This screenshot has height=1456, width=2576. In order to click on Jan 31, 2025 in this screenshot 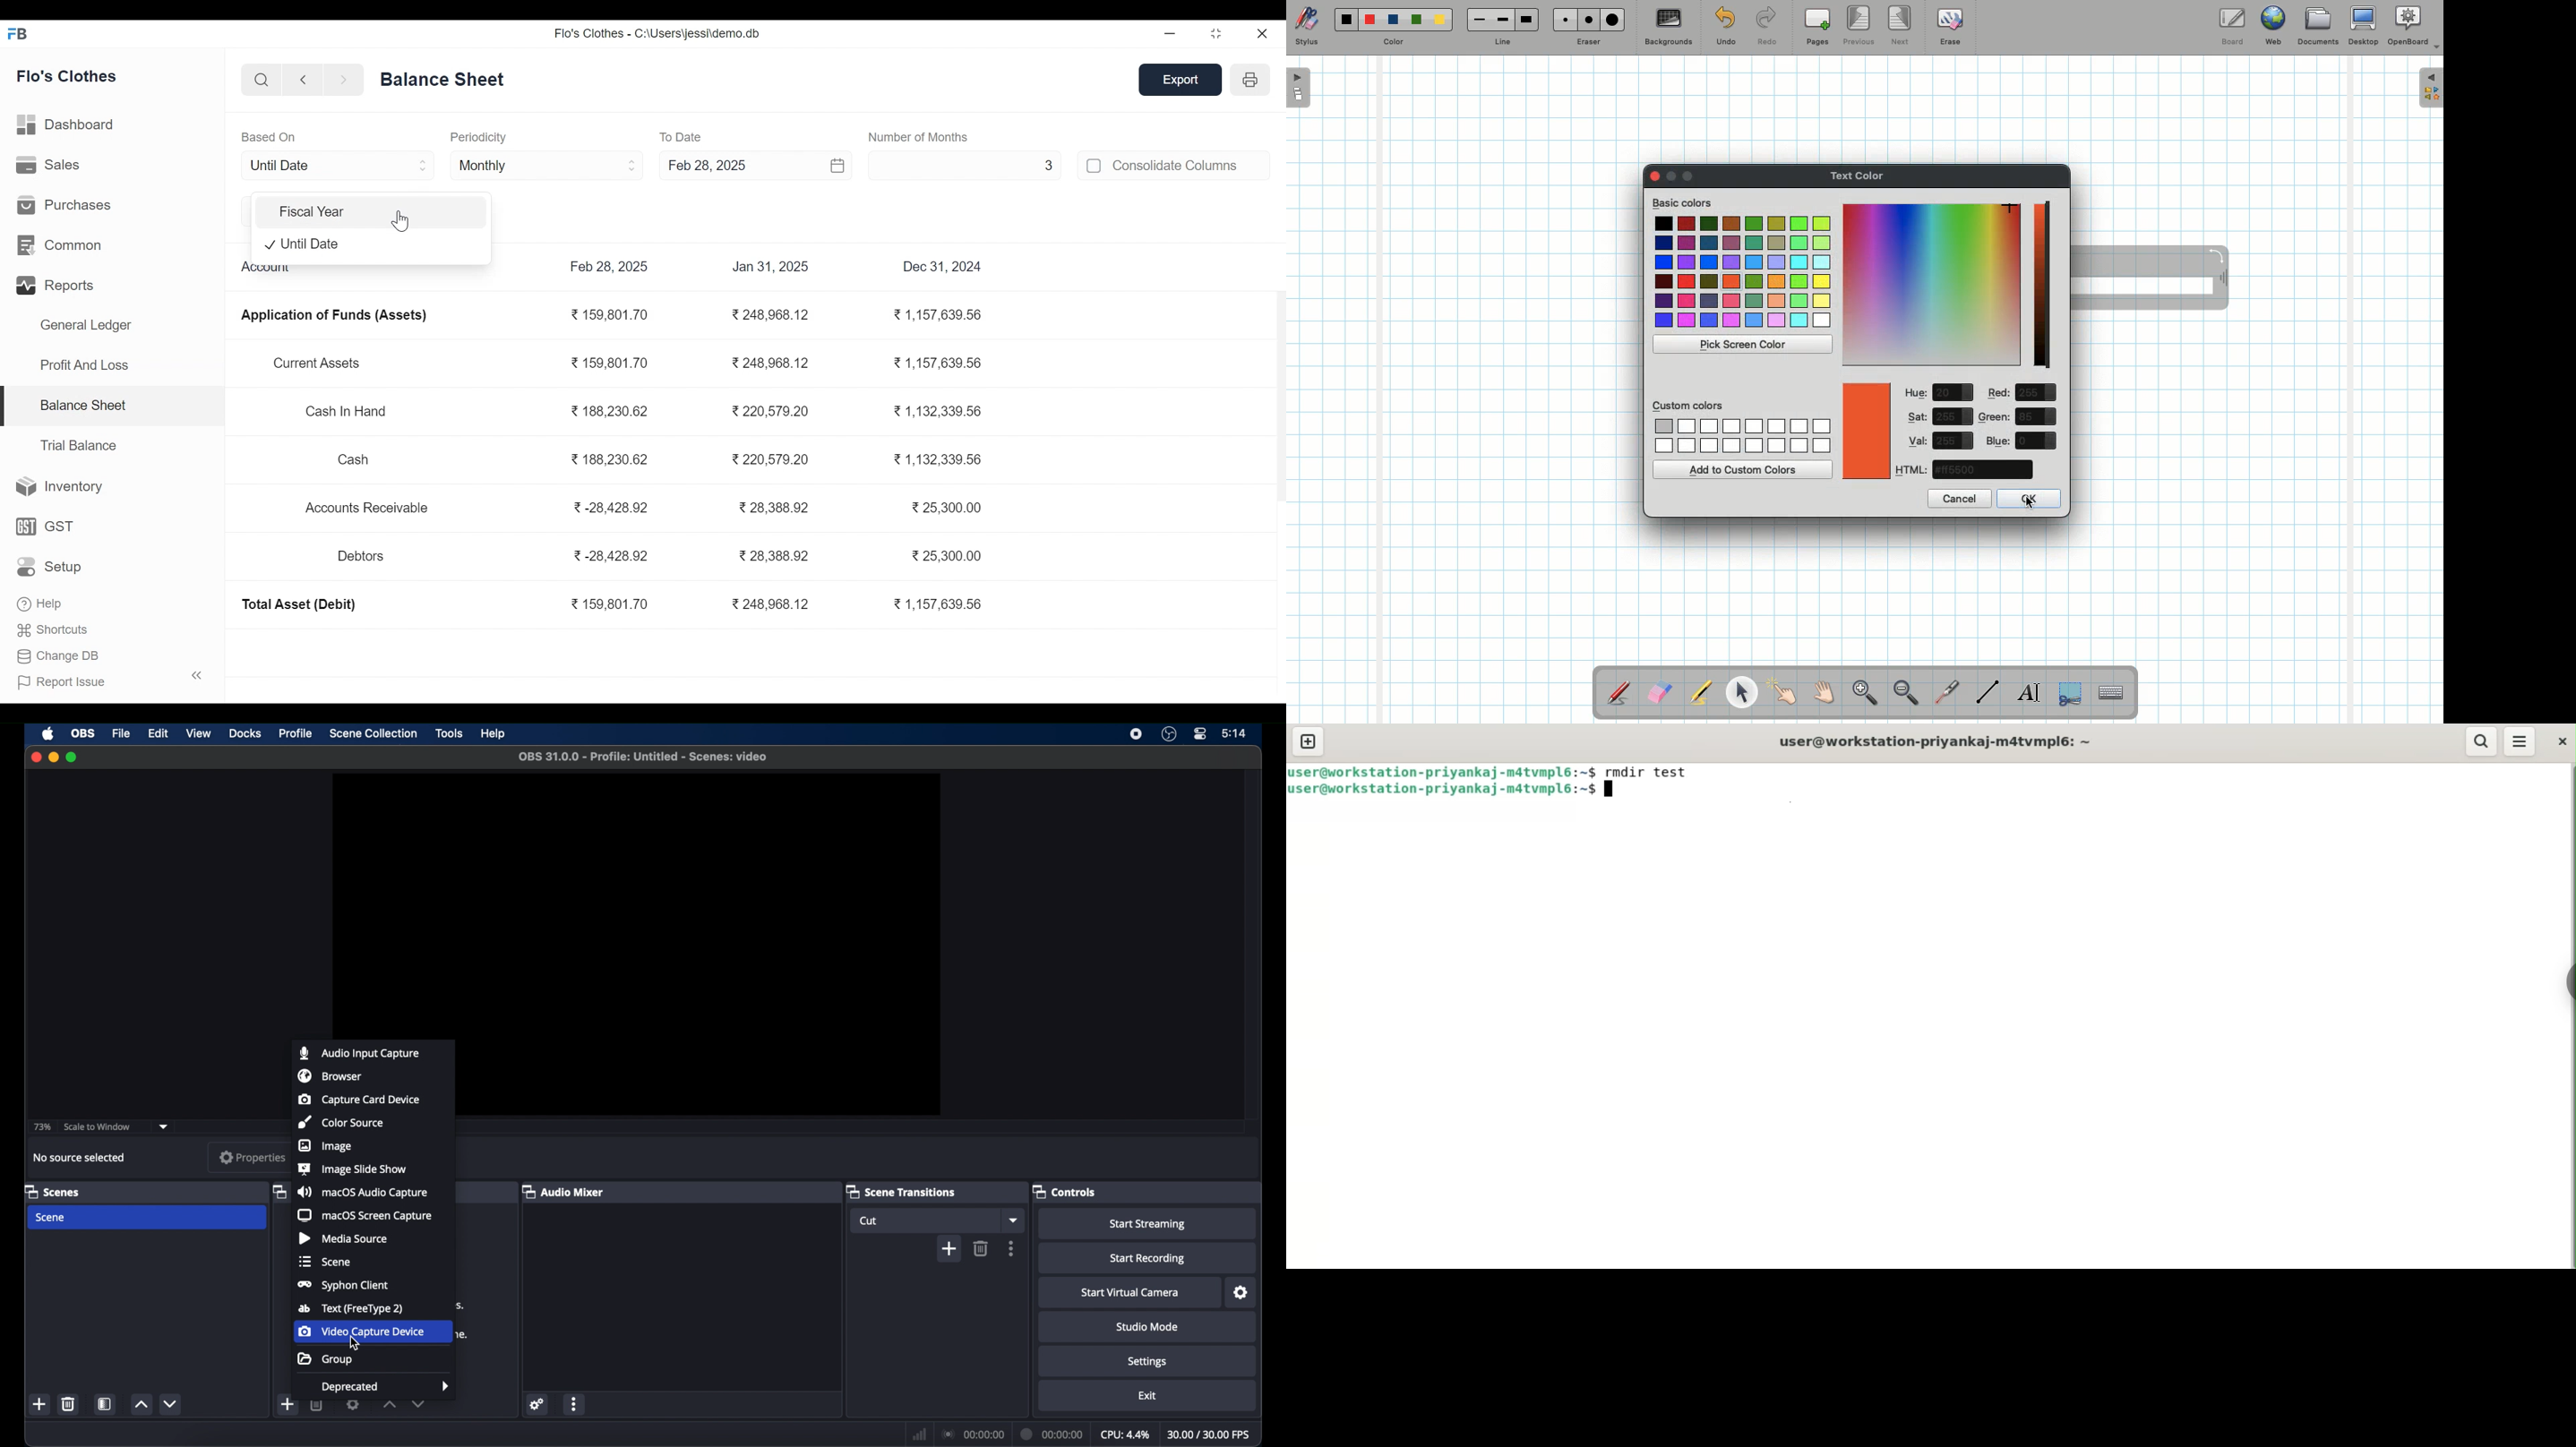, I will do `click(771, 266)`.